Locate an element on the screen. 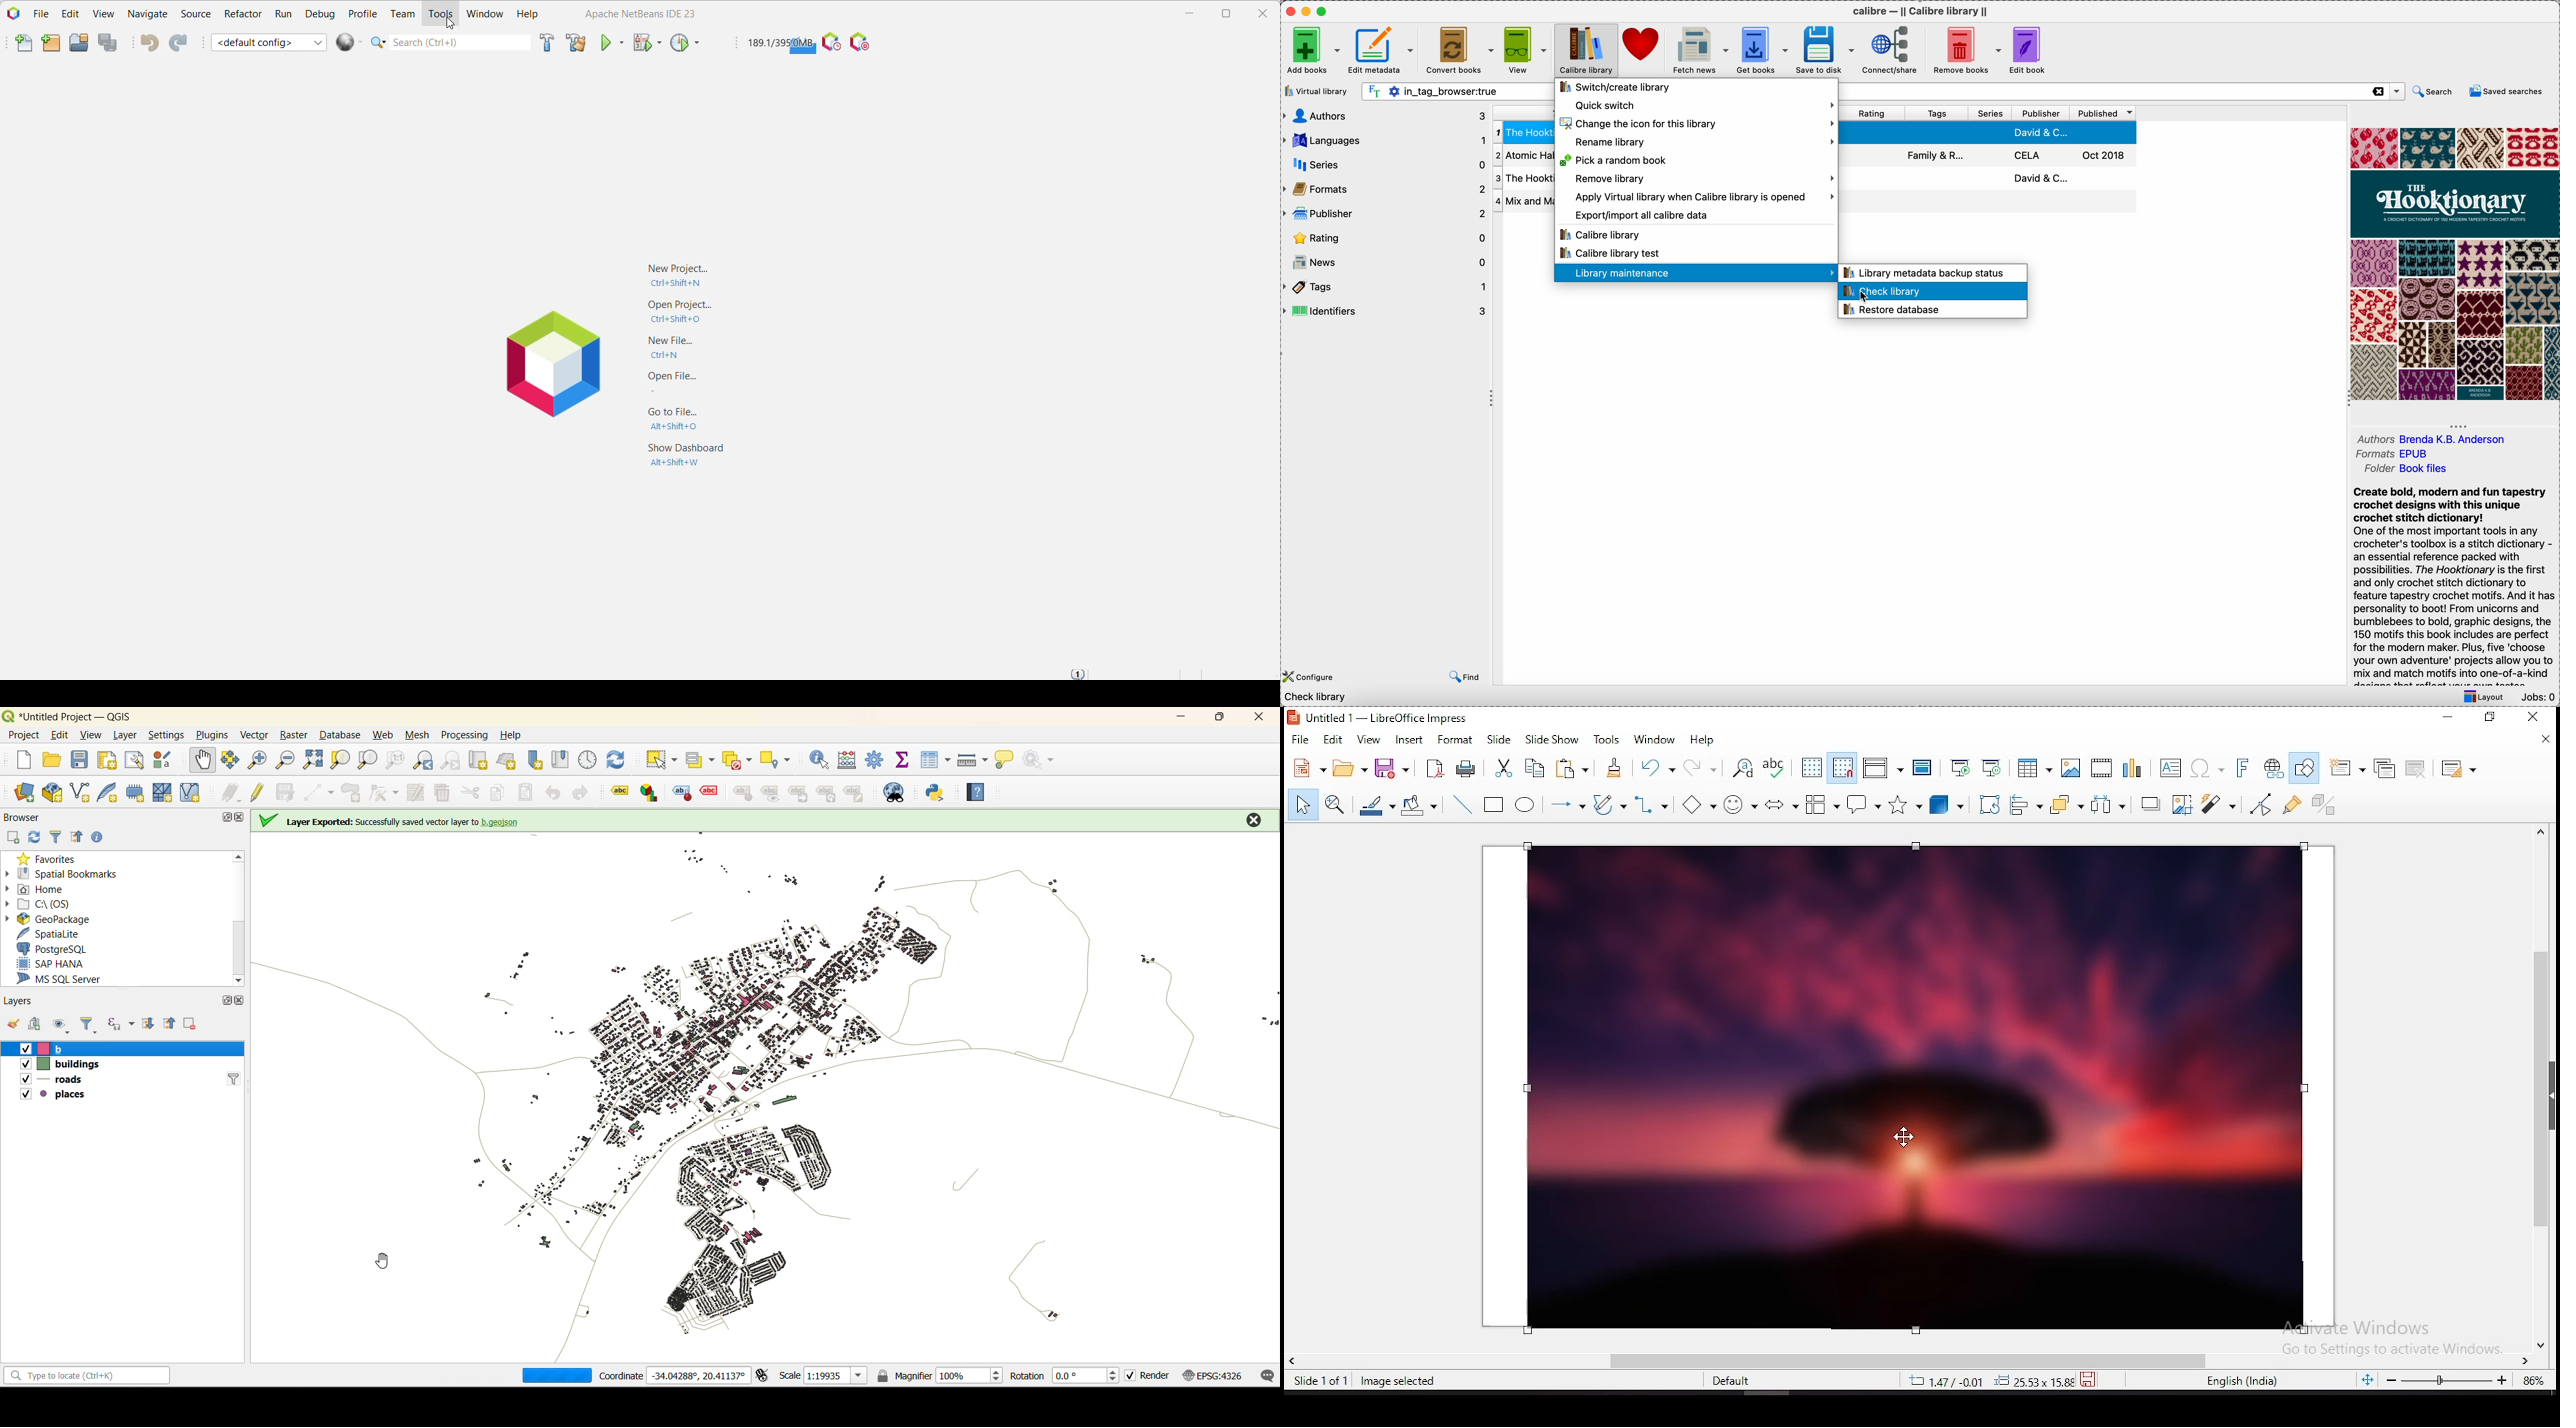 Image resolution: width=2576 pixels, height=1428 pixels. rectangle tool is located at coordinates (1495, 804).